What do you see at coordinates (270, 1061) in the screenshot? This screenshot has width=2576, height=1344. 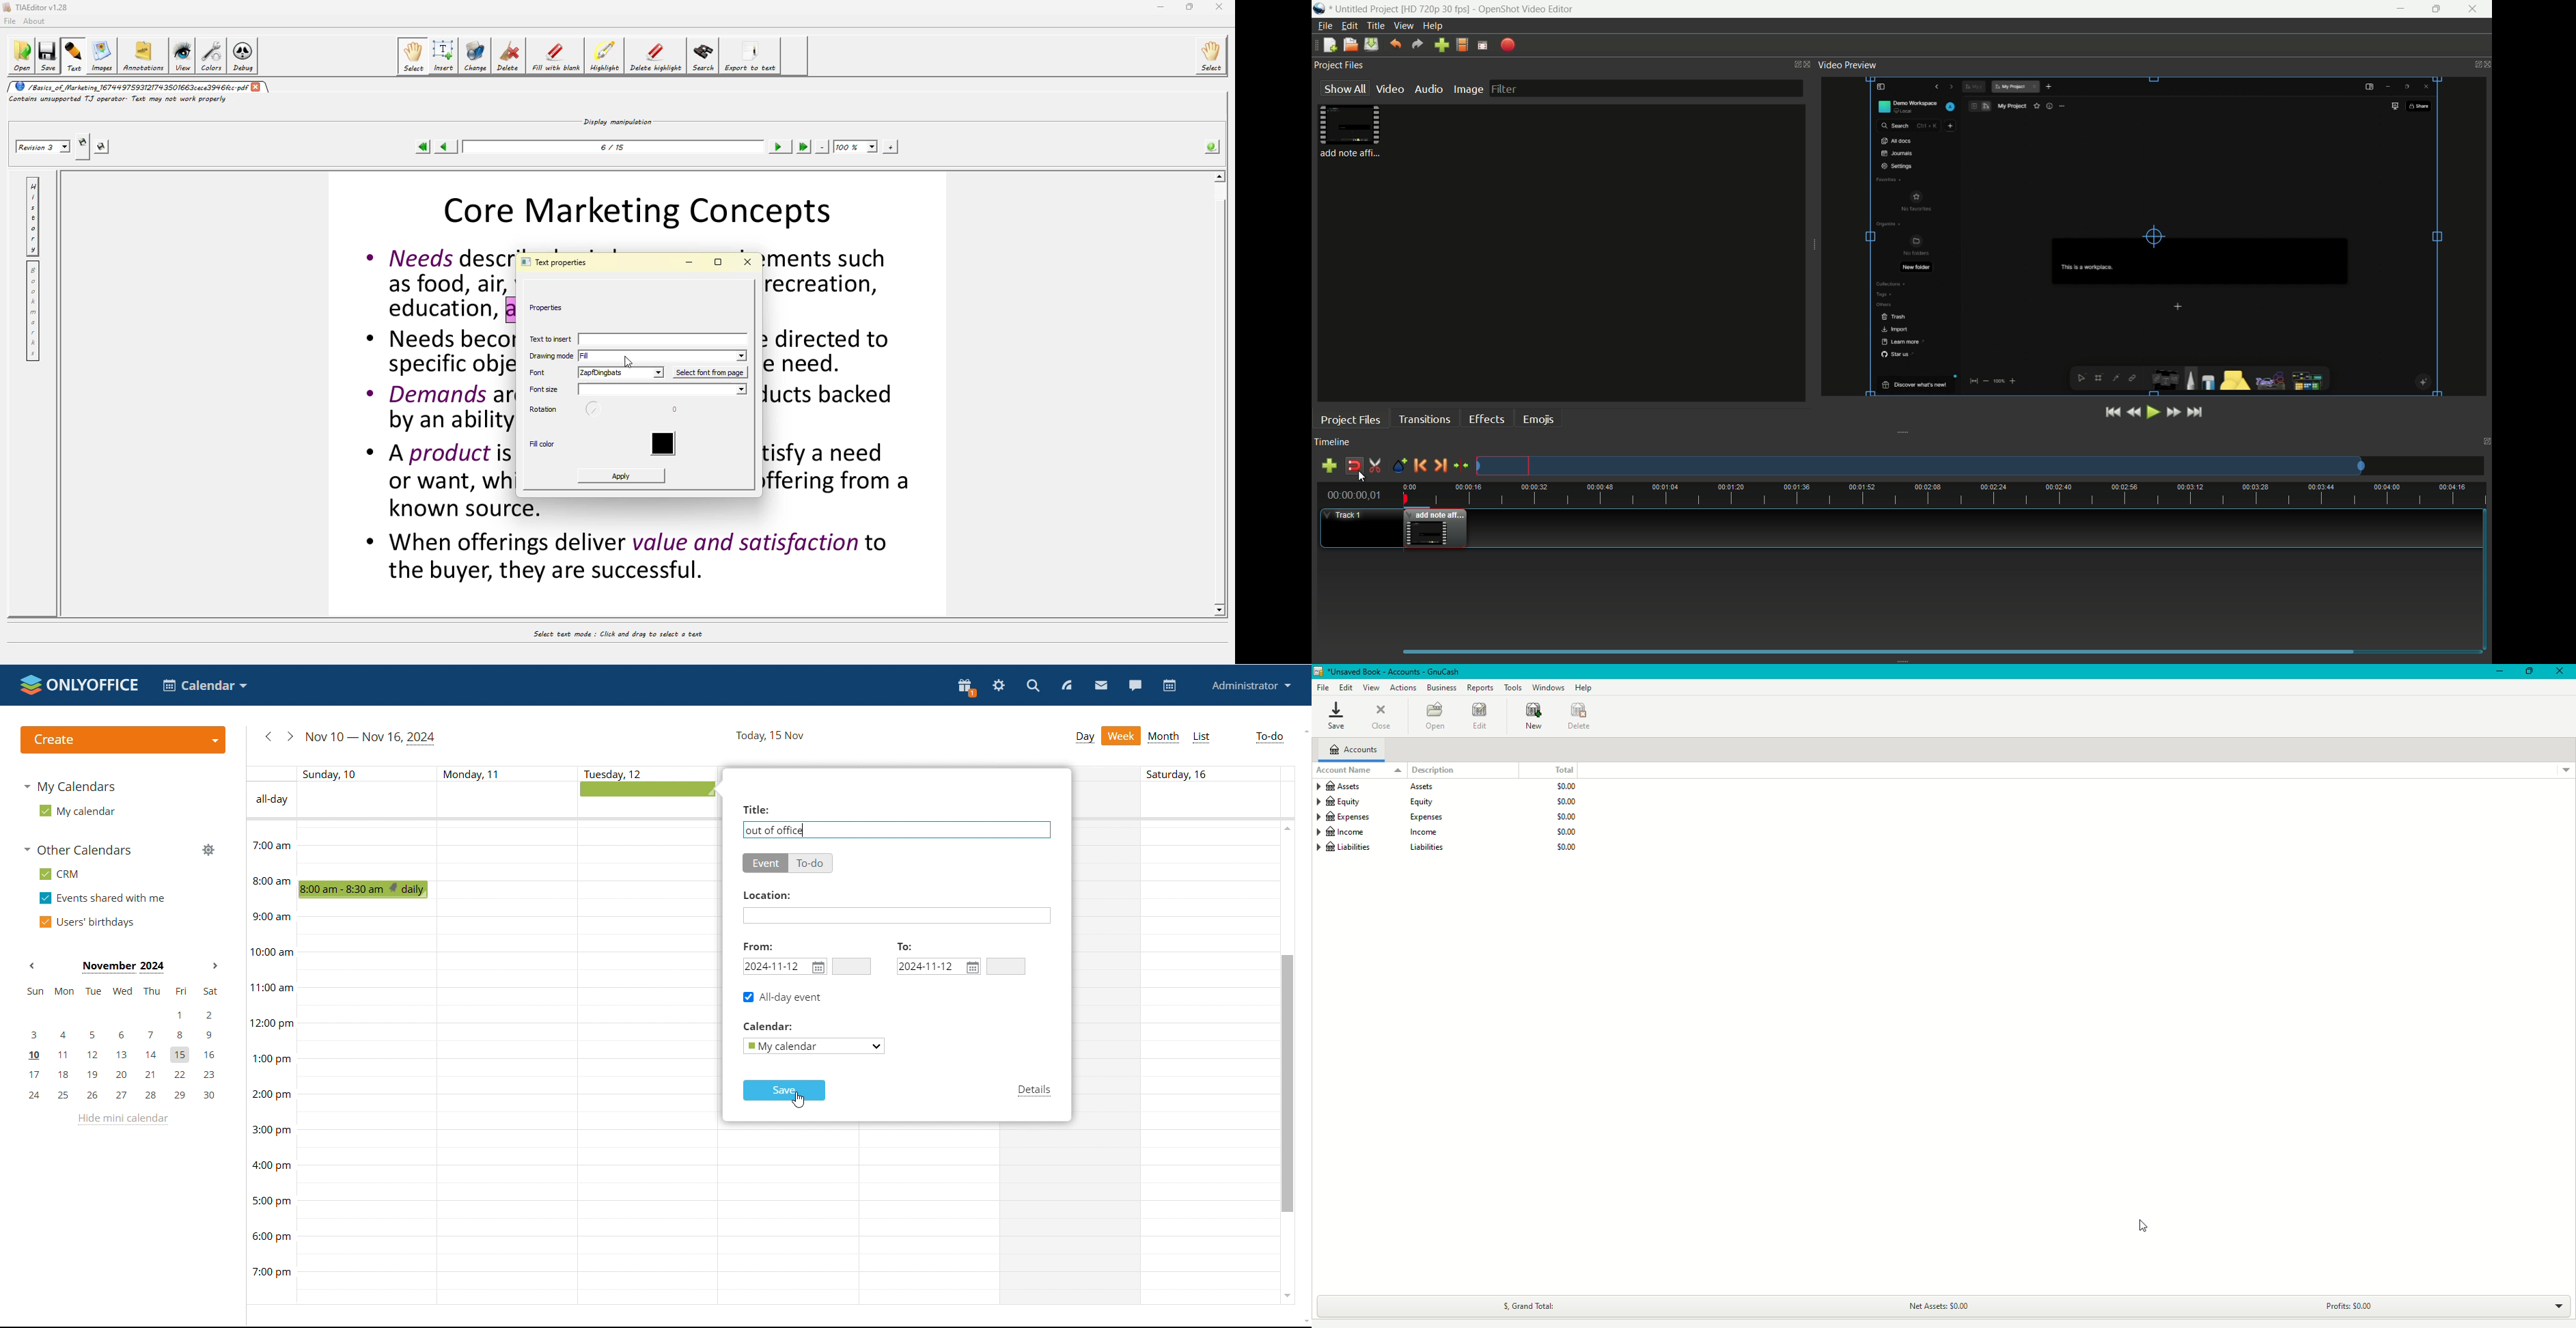 I see `timeline` at bounding box center [270, 1061].